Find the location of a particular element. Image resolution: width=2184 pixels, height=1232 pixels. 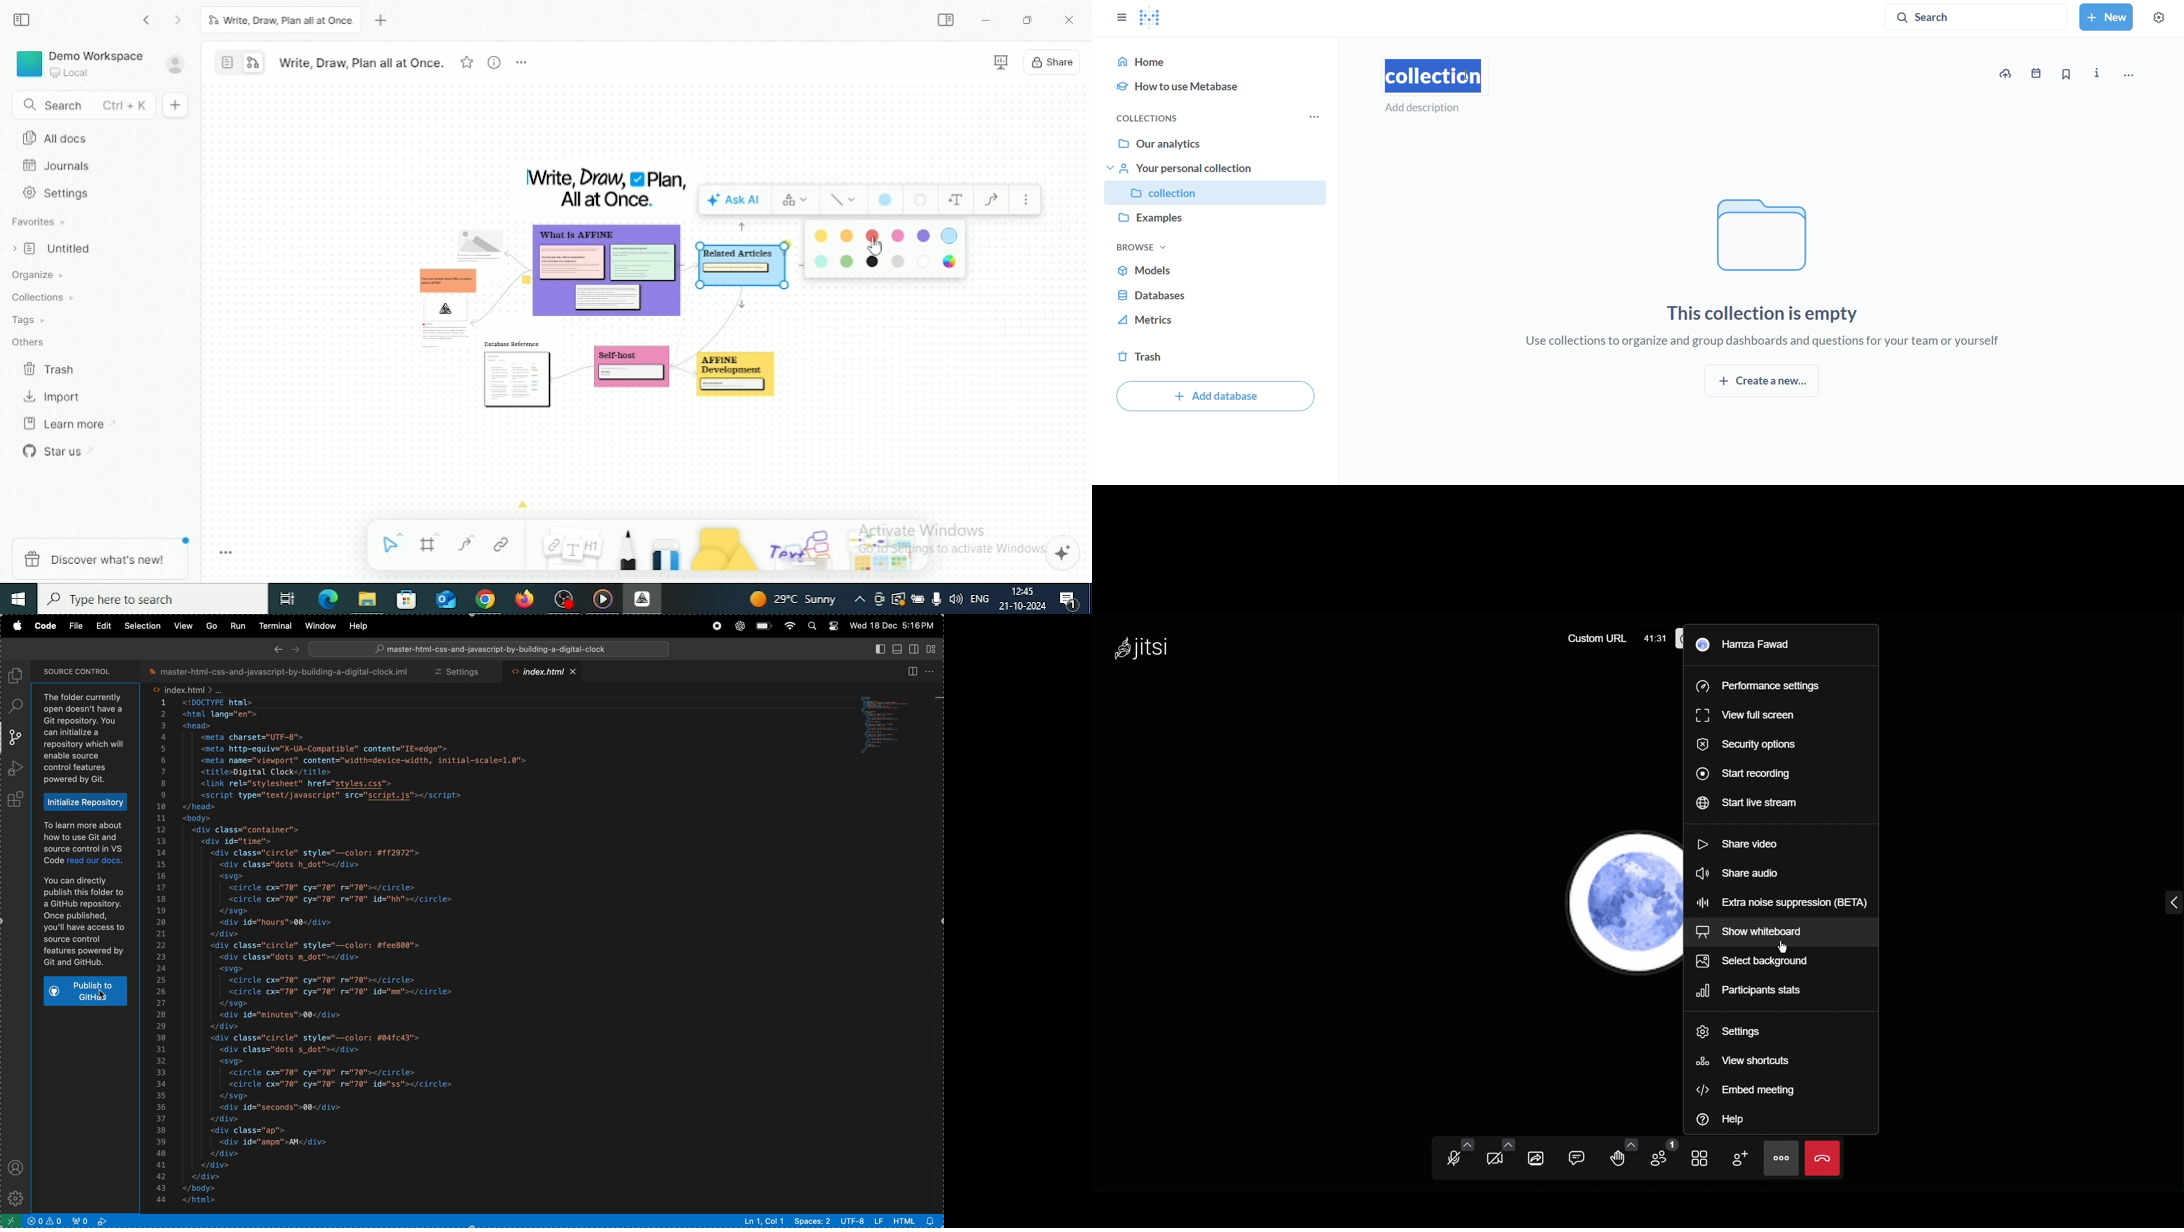

toggle panel is located at coordinates (897, 648).